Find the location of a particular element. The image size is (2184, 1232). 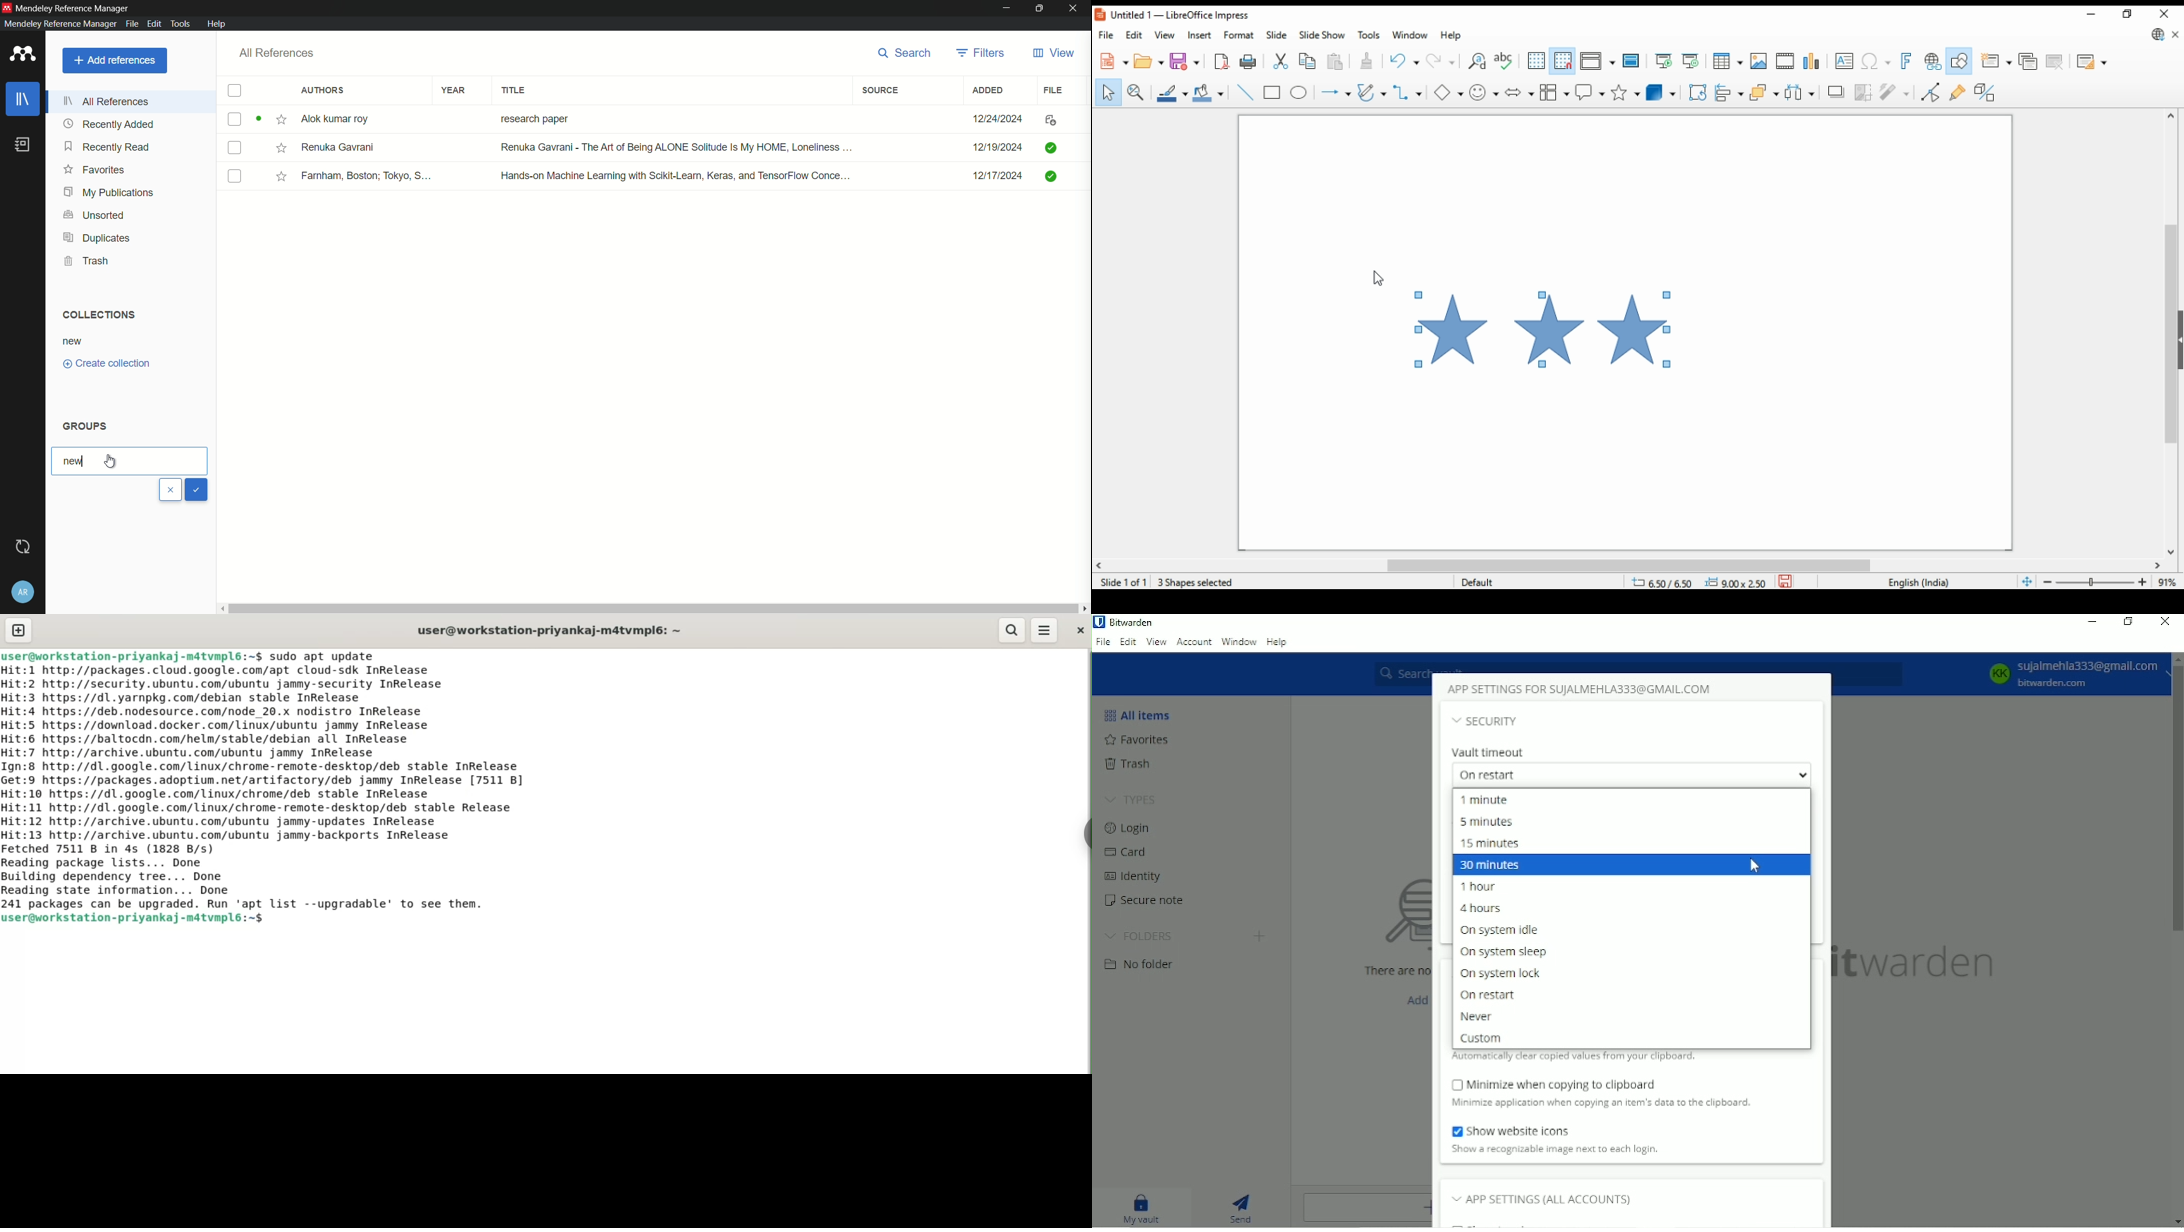

sync is located at coordinates (22, 547).